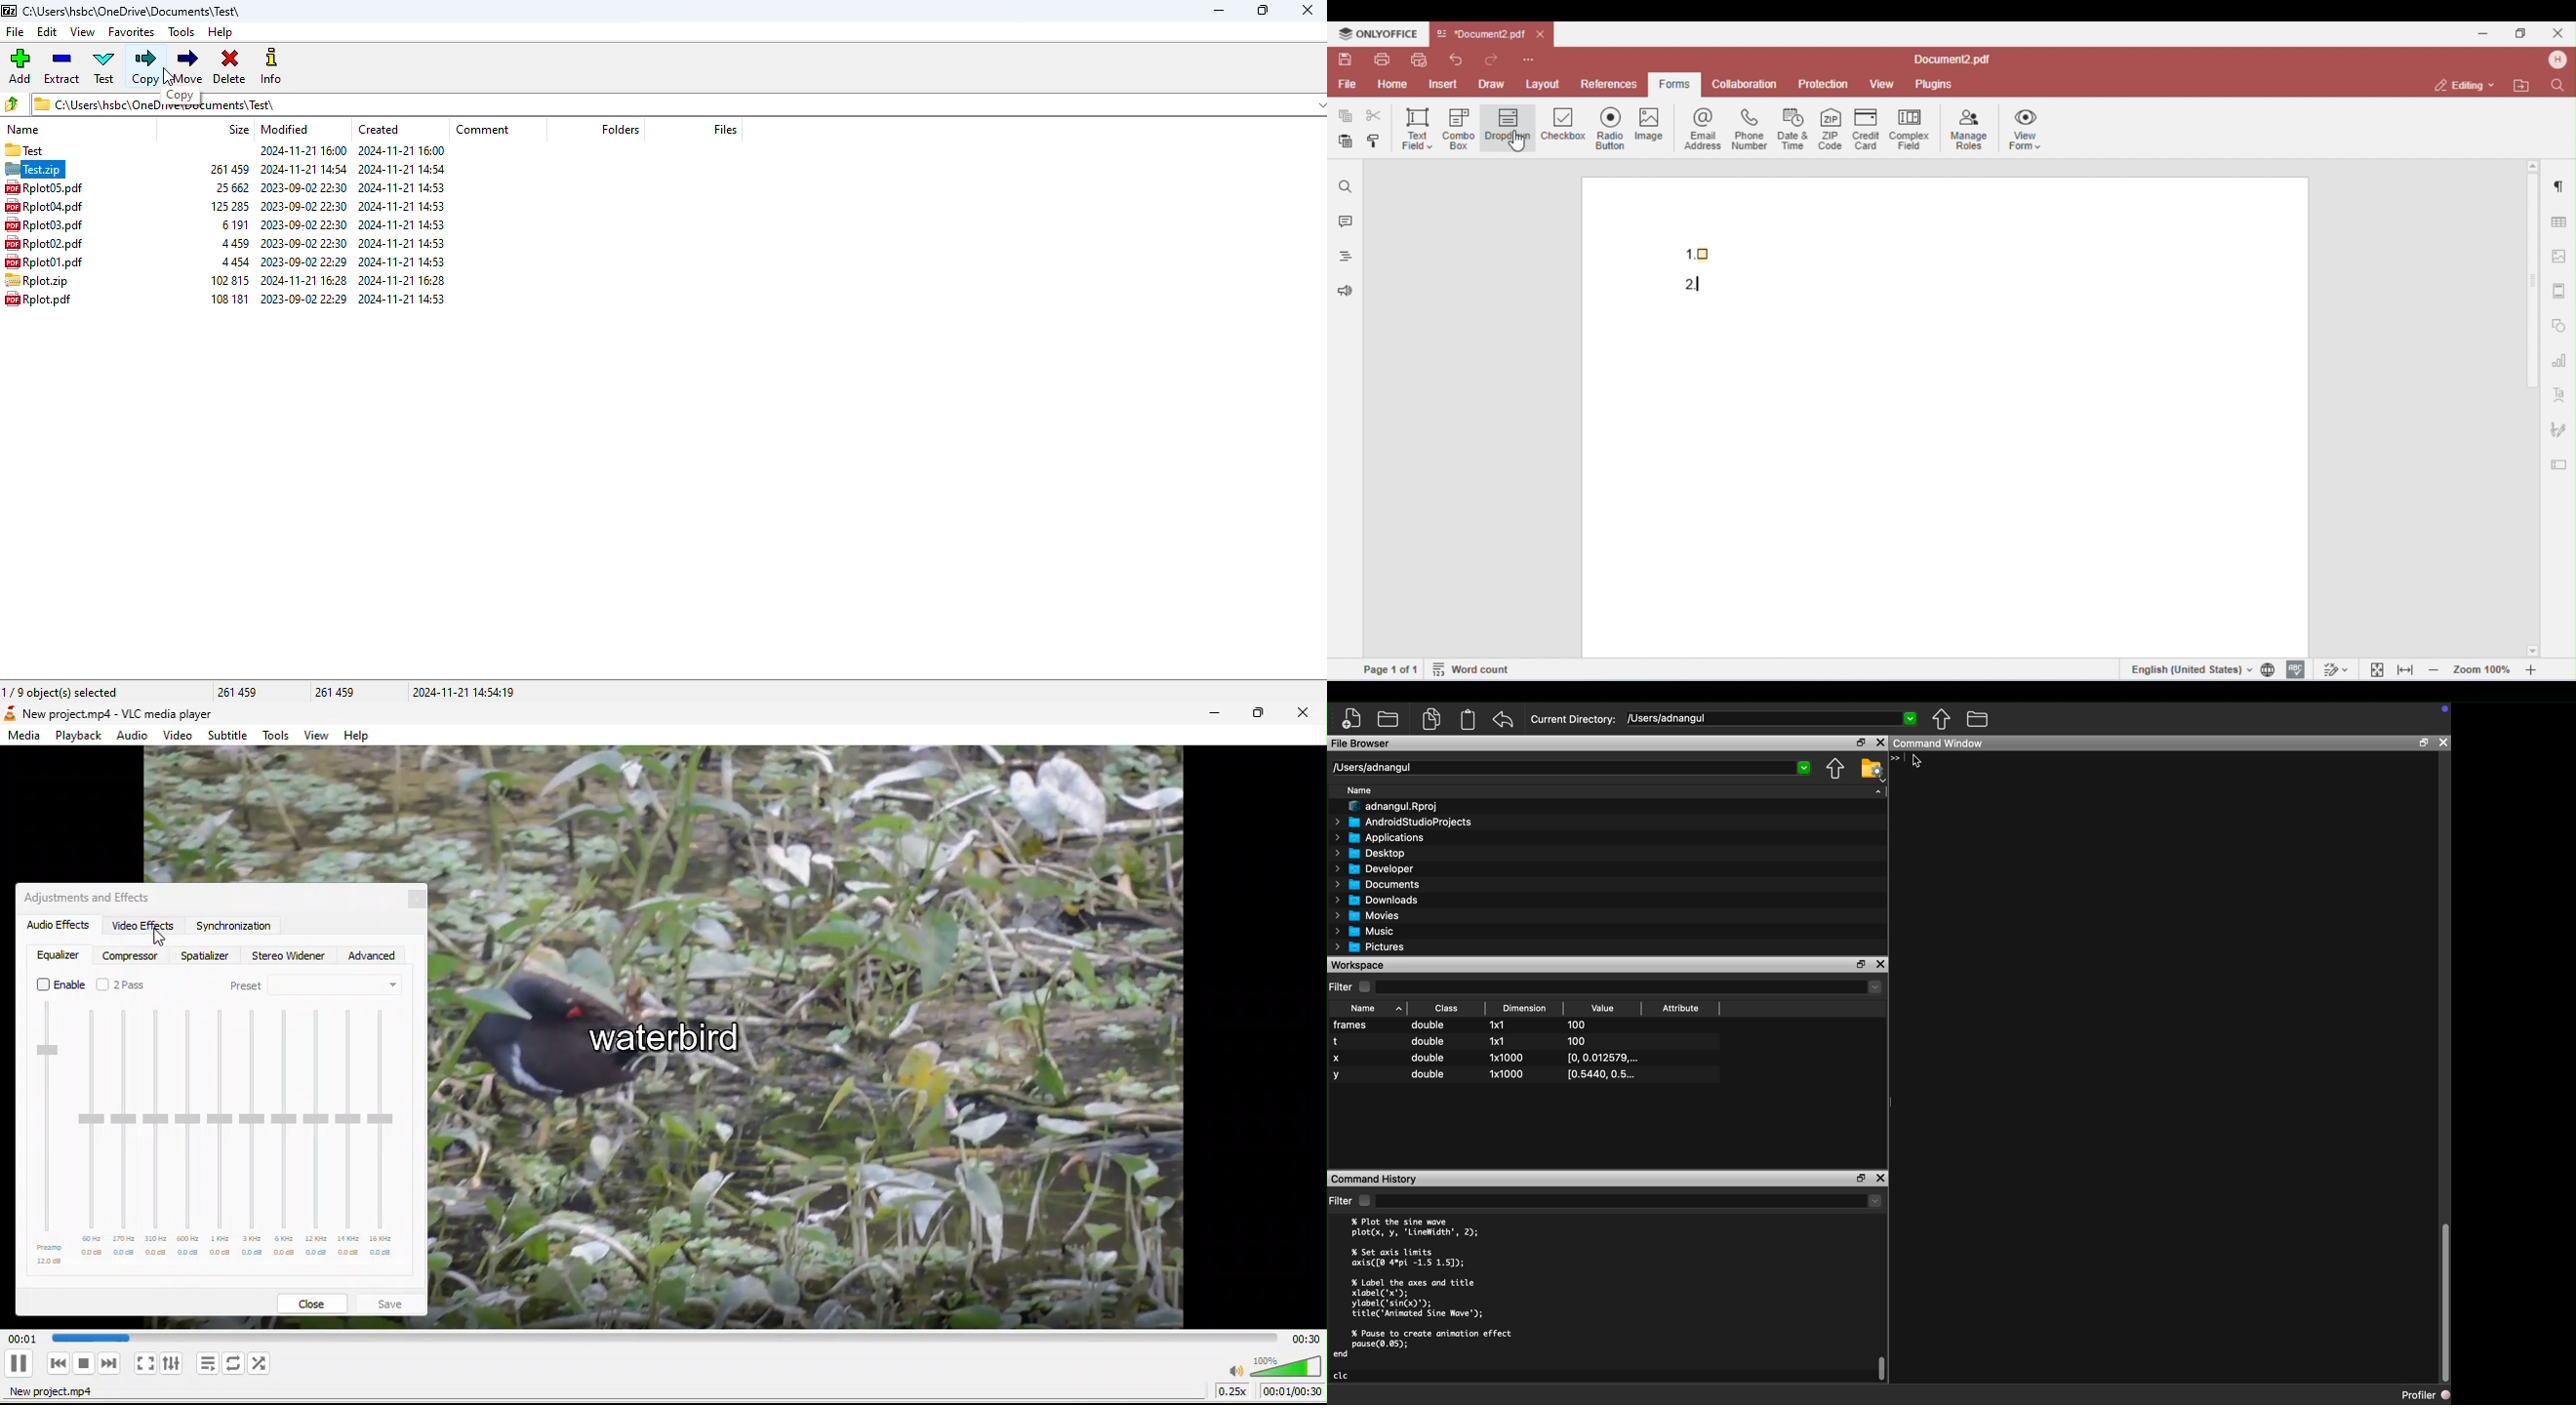  I want to click on save, so click(394, 1302).